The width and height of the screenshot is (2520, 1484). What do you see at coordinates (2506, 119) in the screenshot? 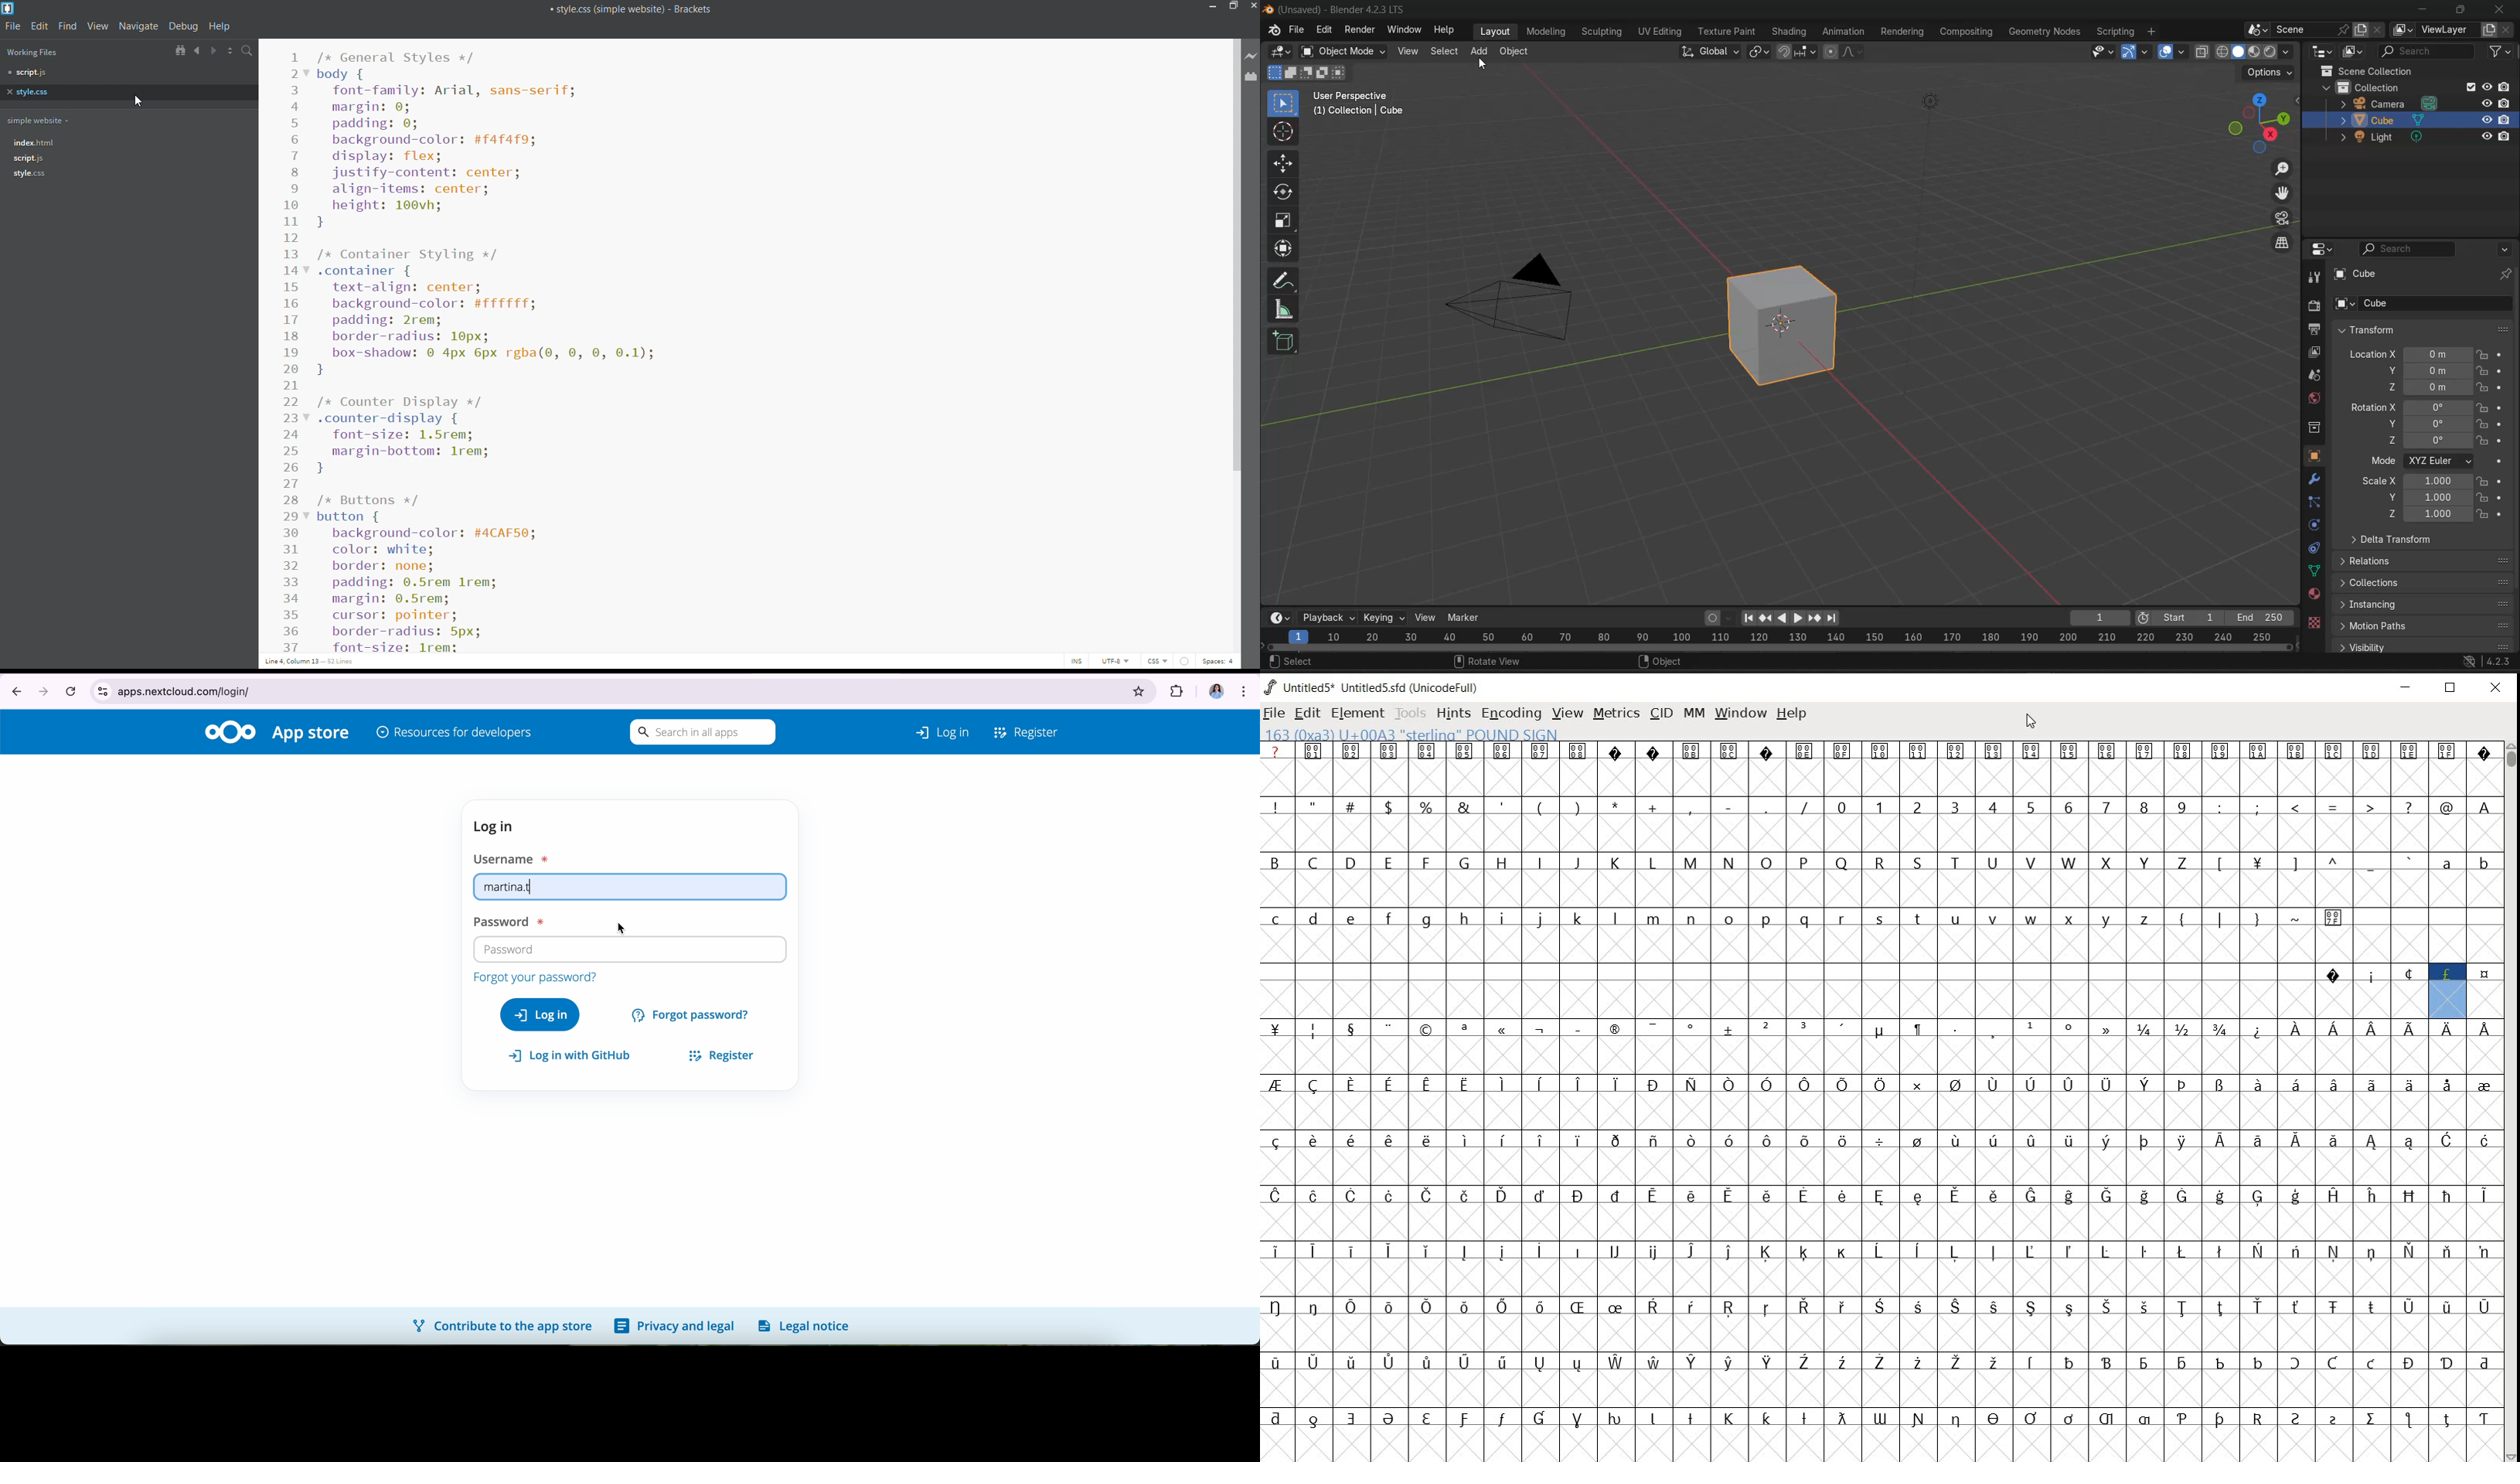
I see `disable in renders` at bounding box center [2506, 119].